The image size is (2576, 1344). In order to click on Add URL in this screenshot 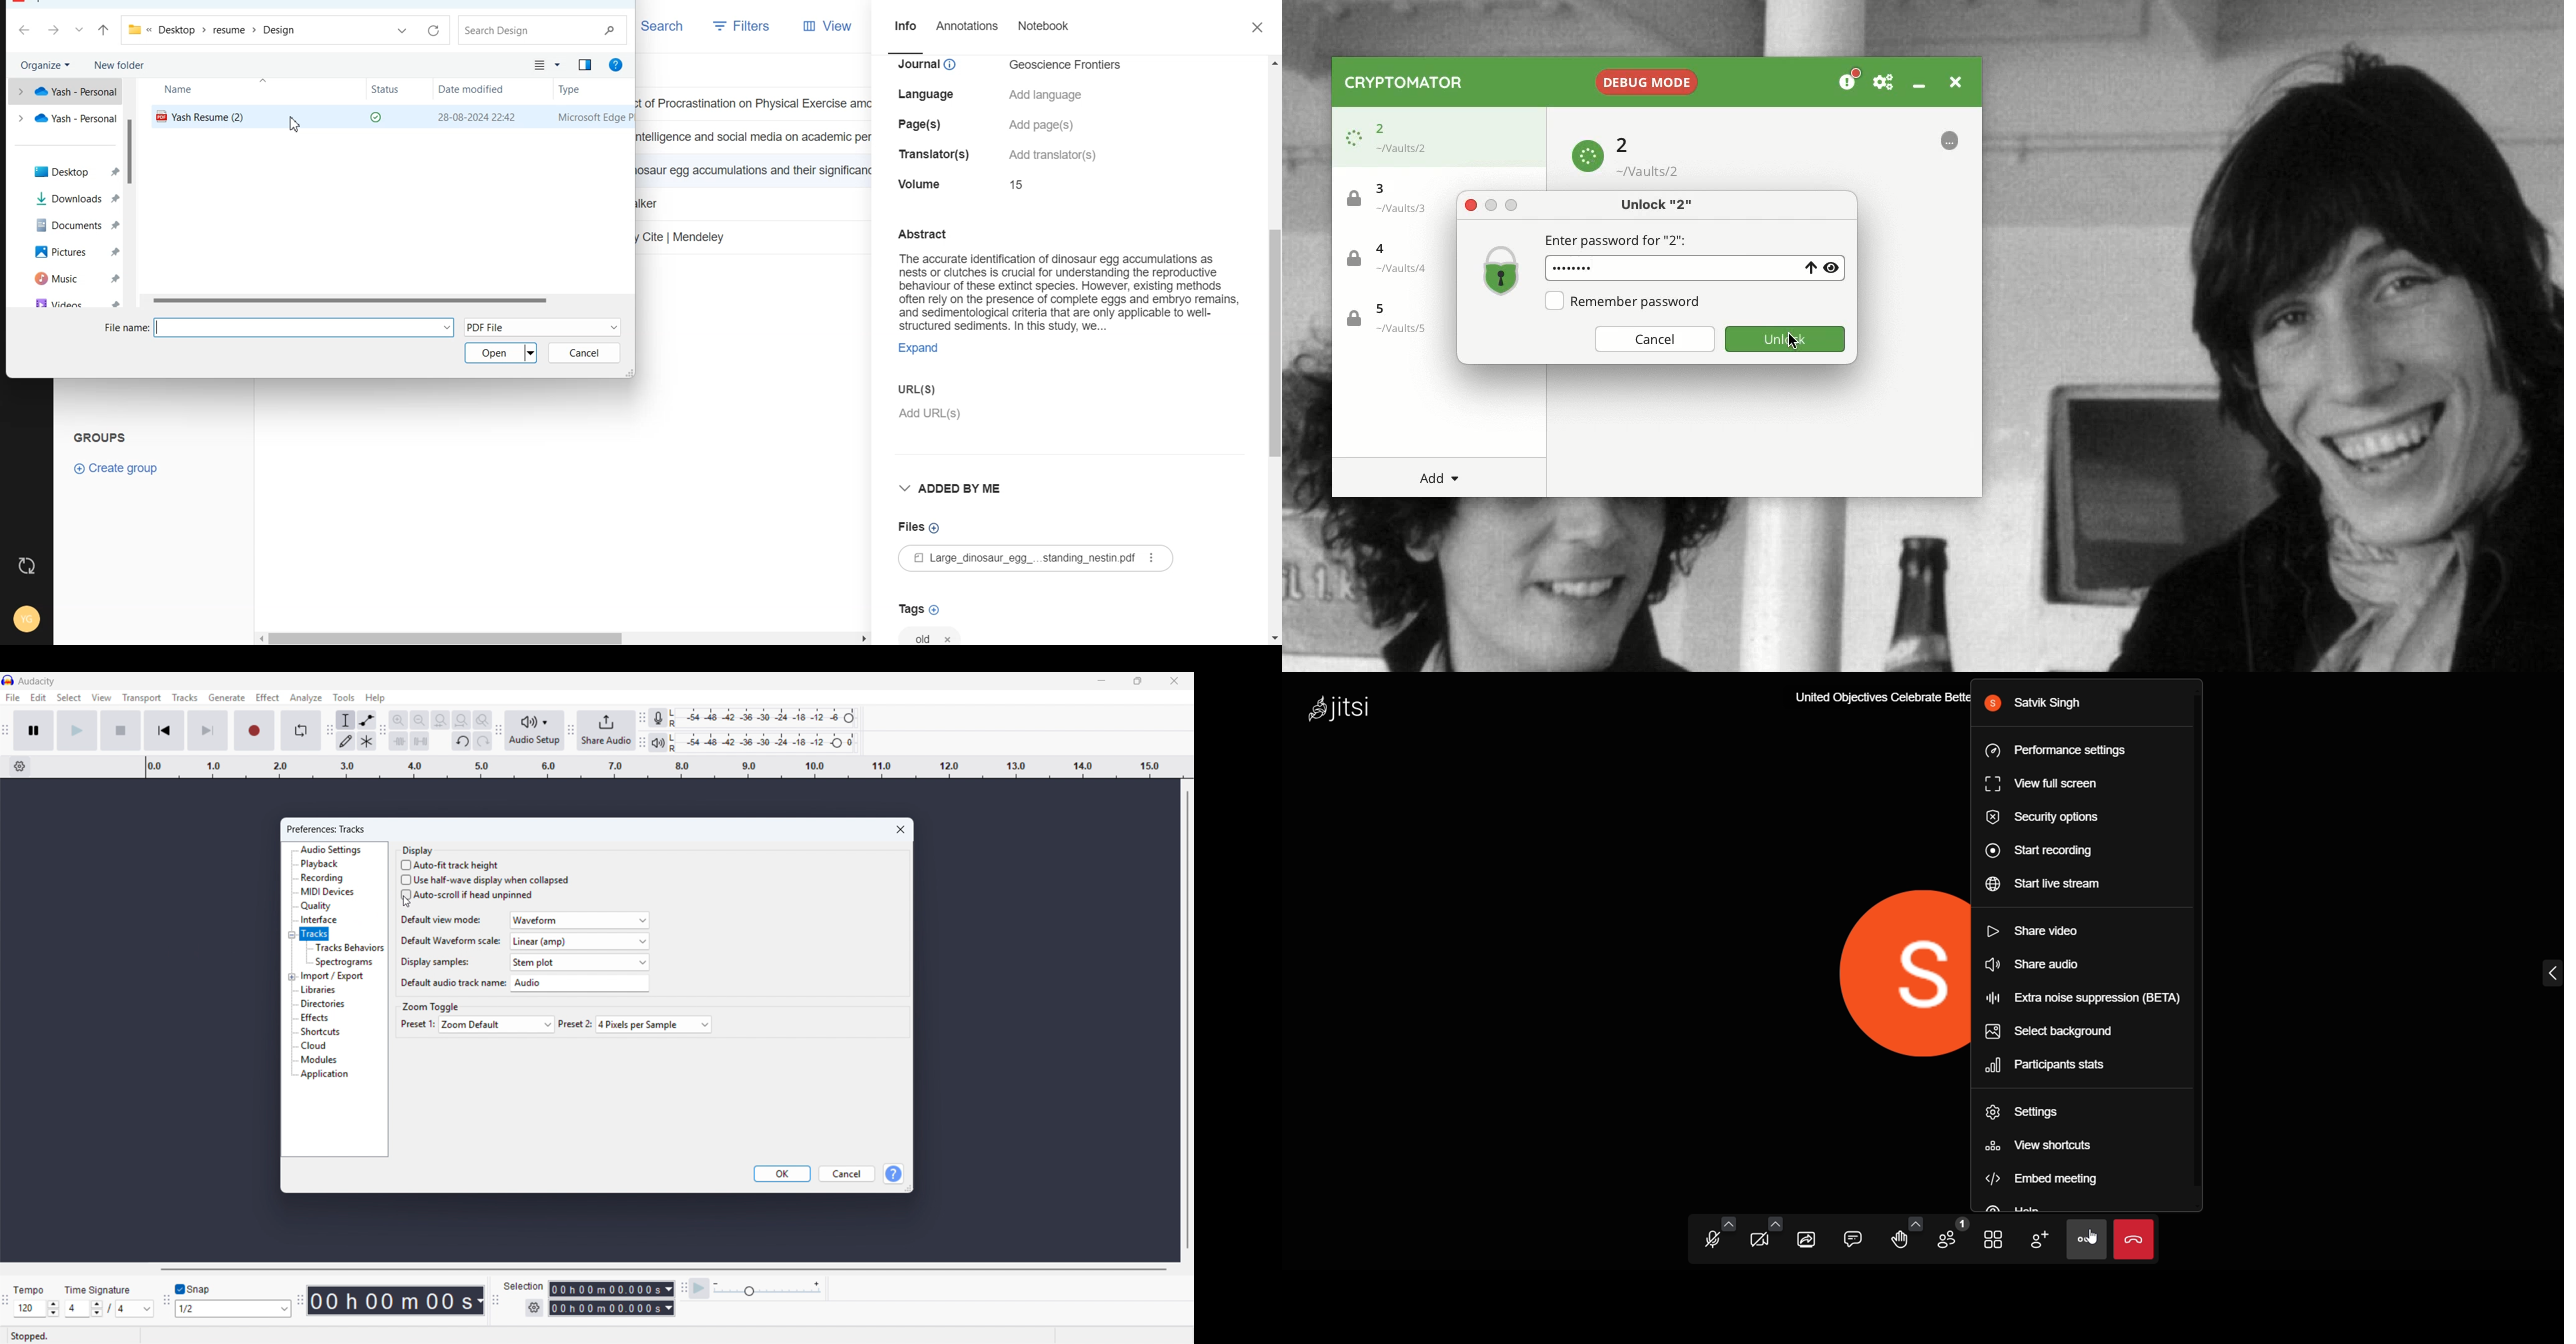, I will do `click(1068, 420)`.